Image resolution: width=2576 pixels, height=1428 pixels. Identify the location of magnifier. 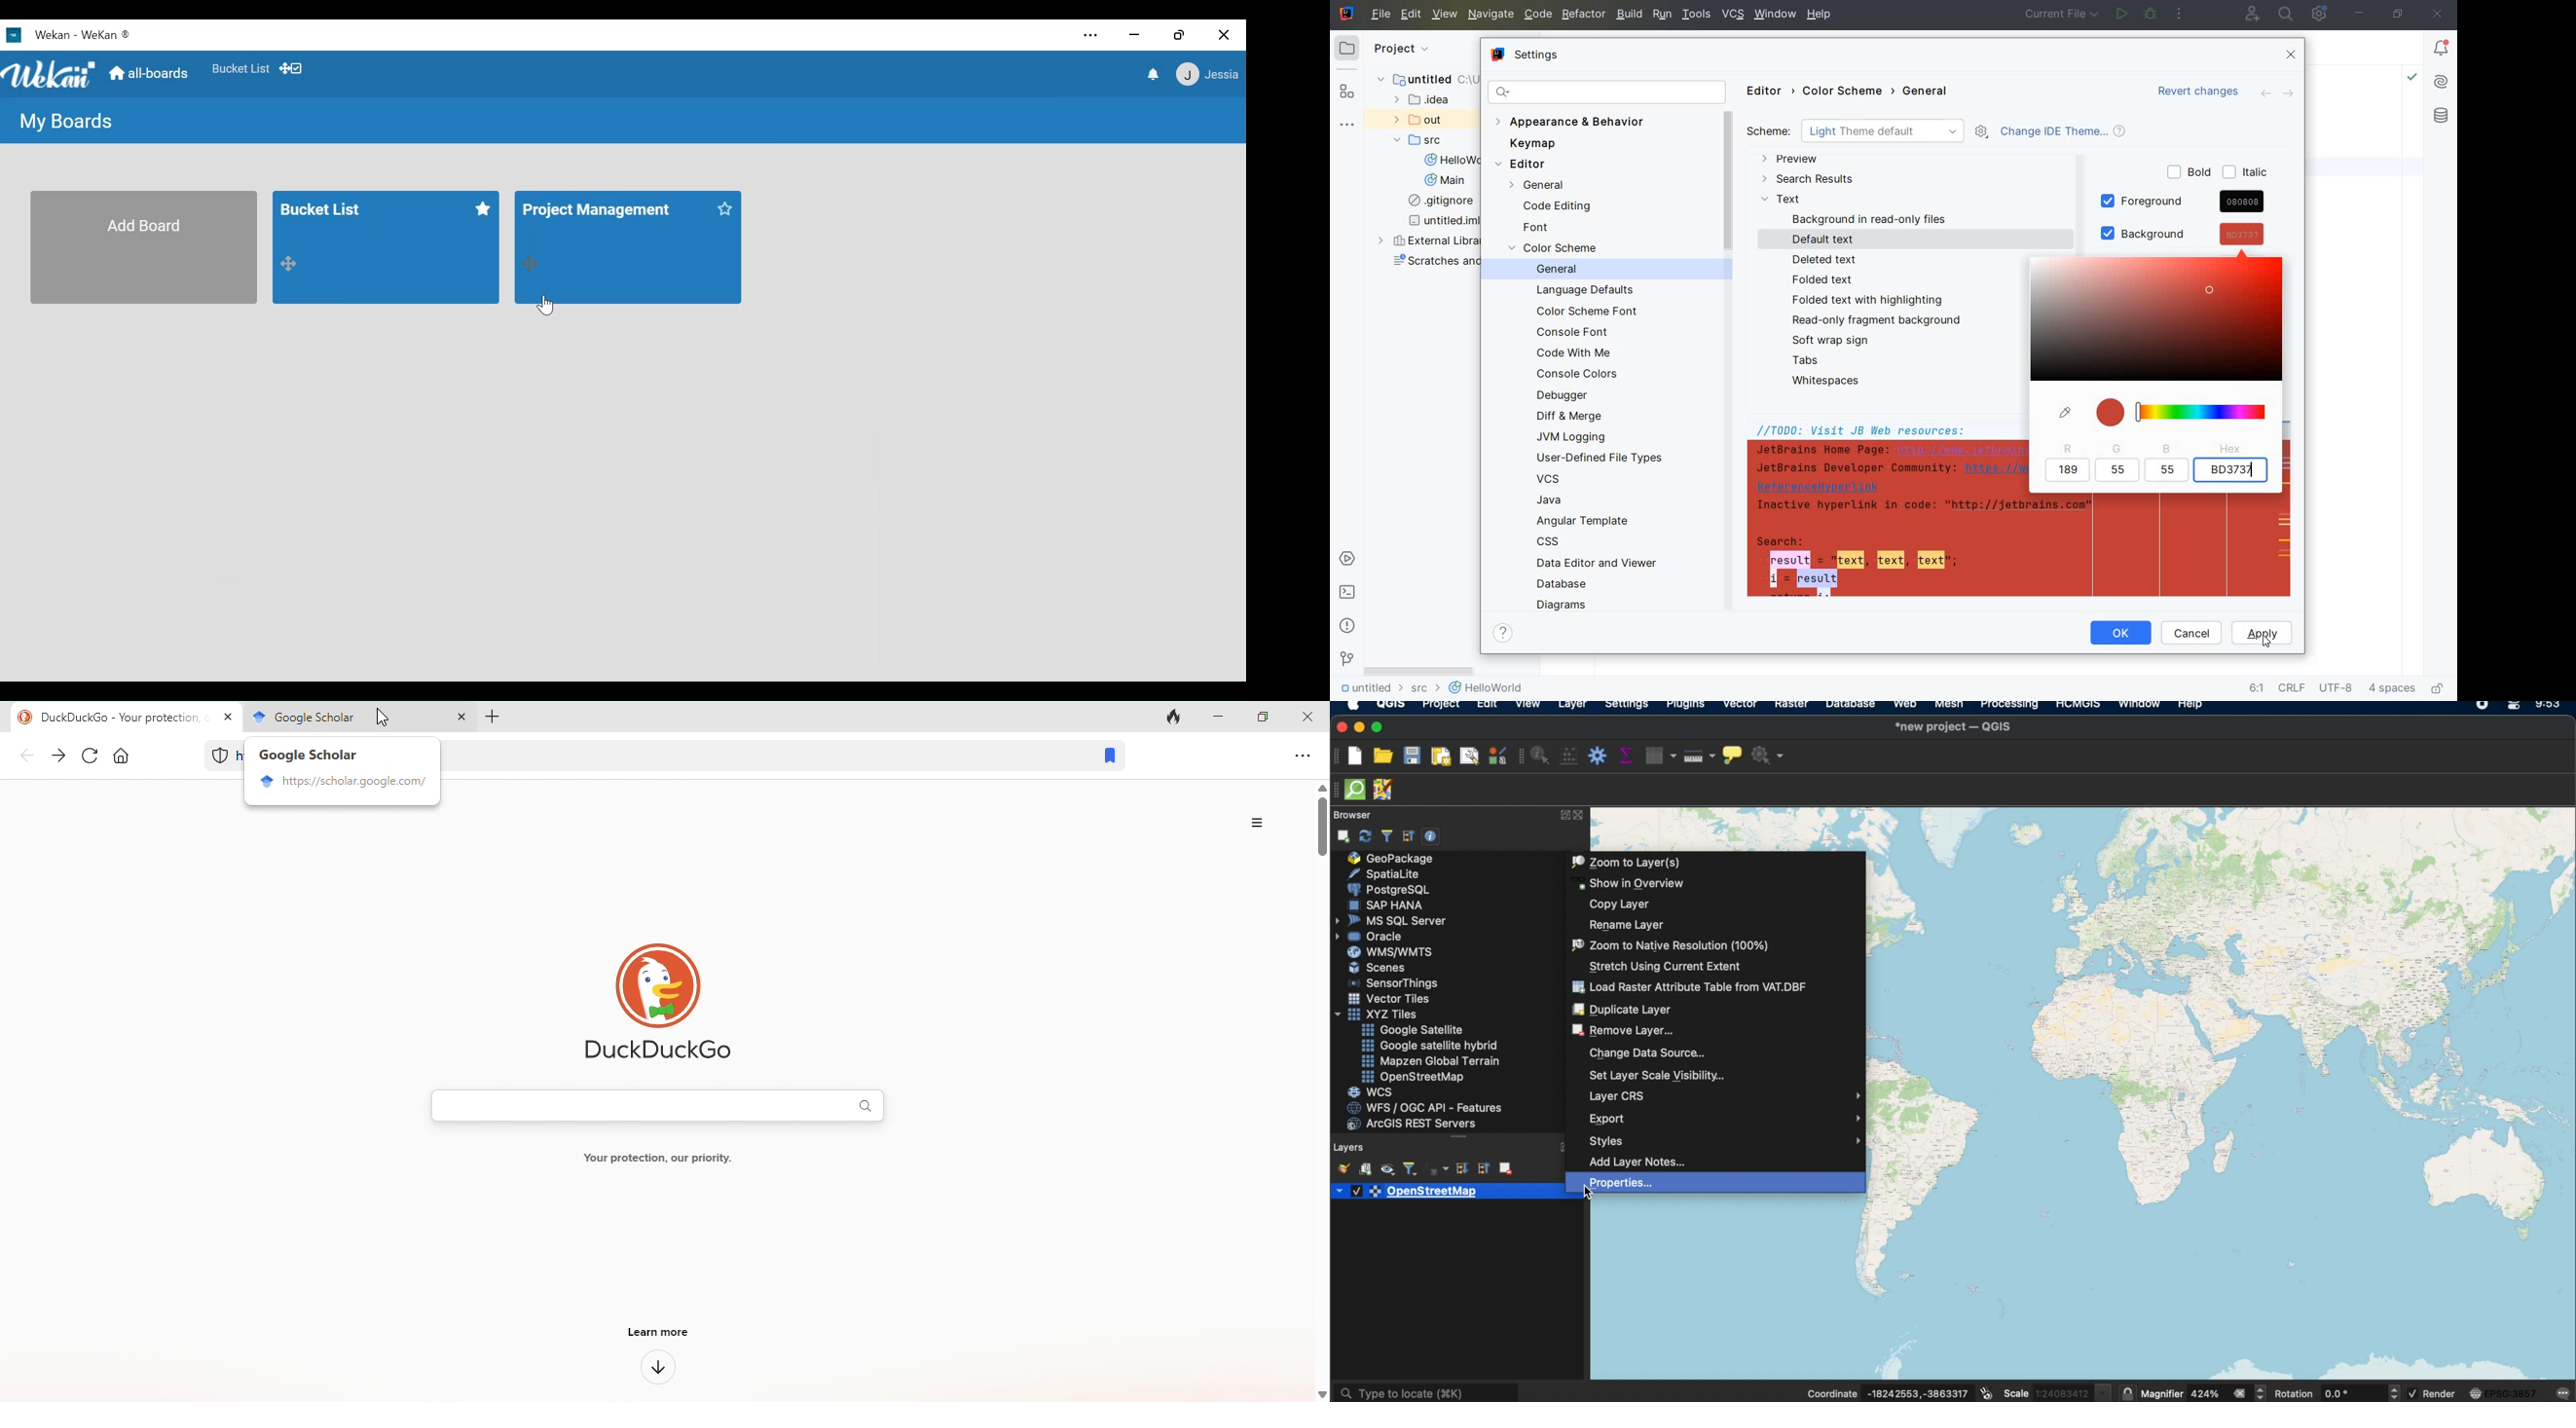
(2205, 1393).